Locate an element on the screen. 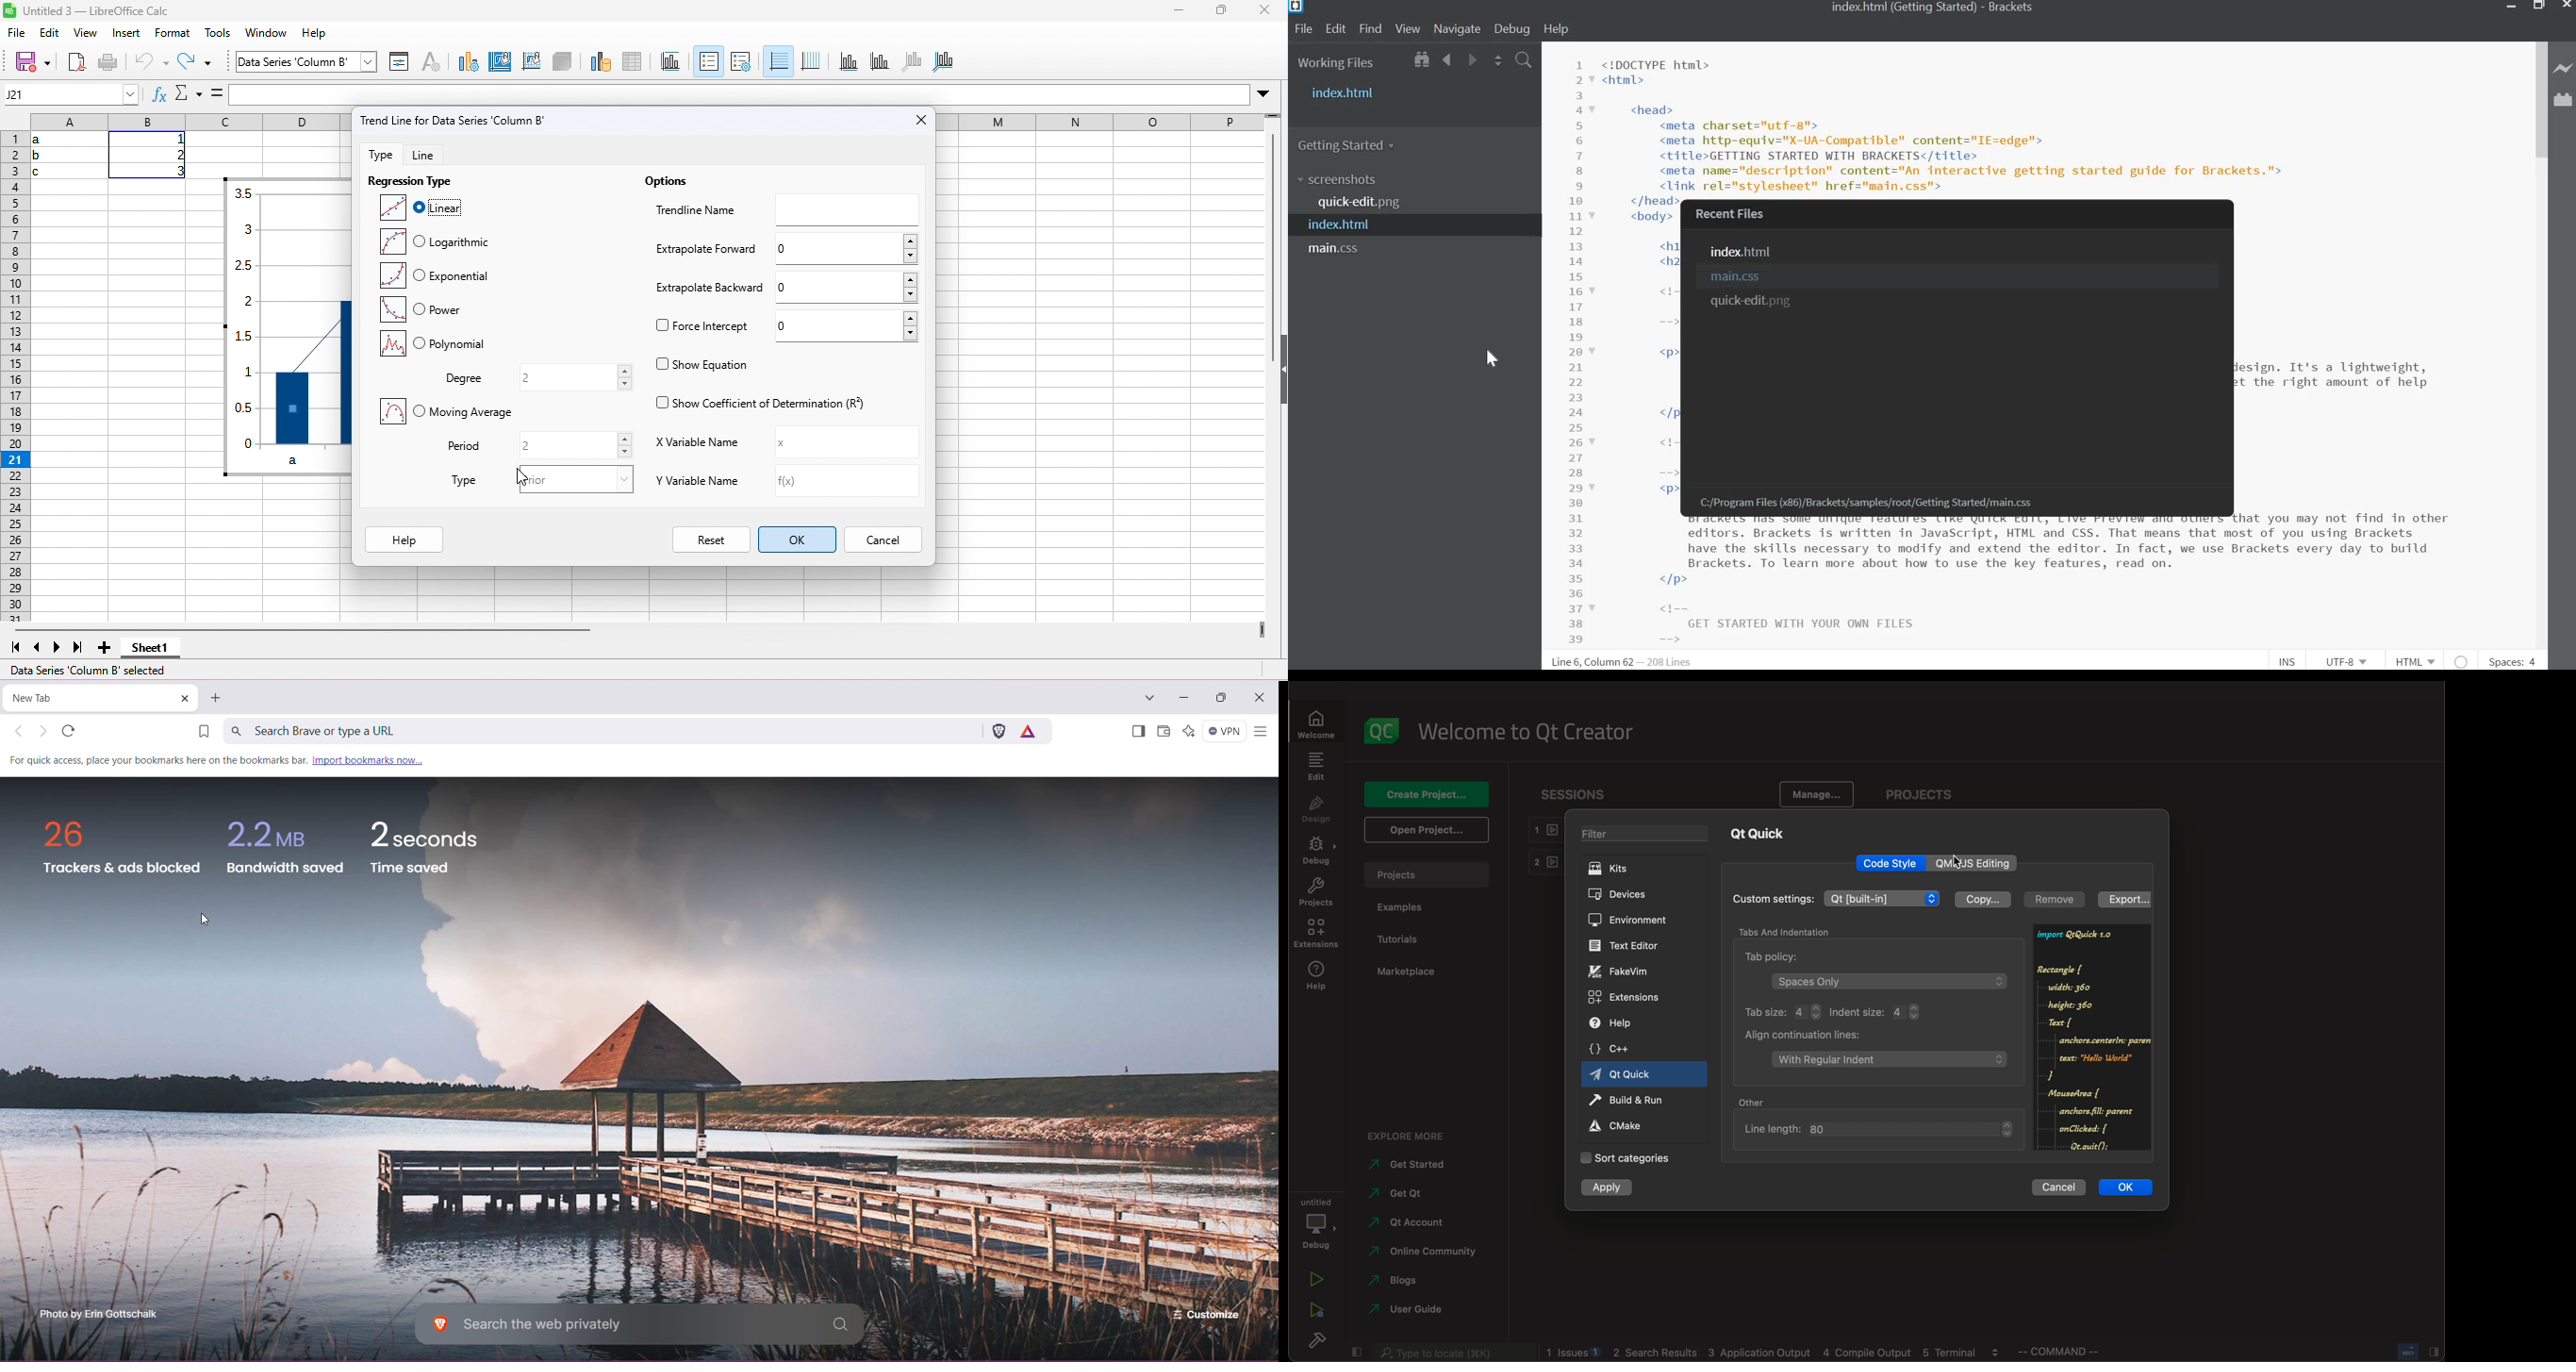 This screenshot has width=2576, height=1372. print is located at coordinates (115, 64).